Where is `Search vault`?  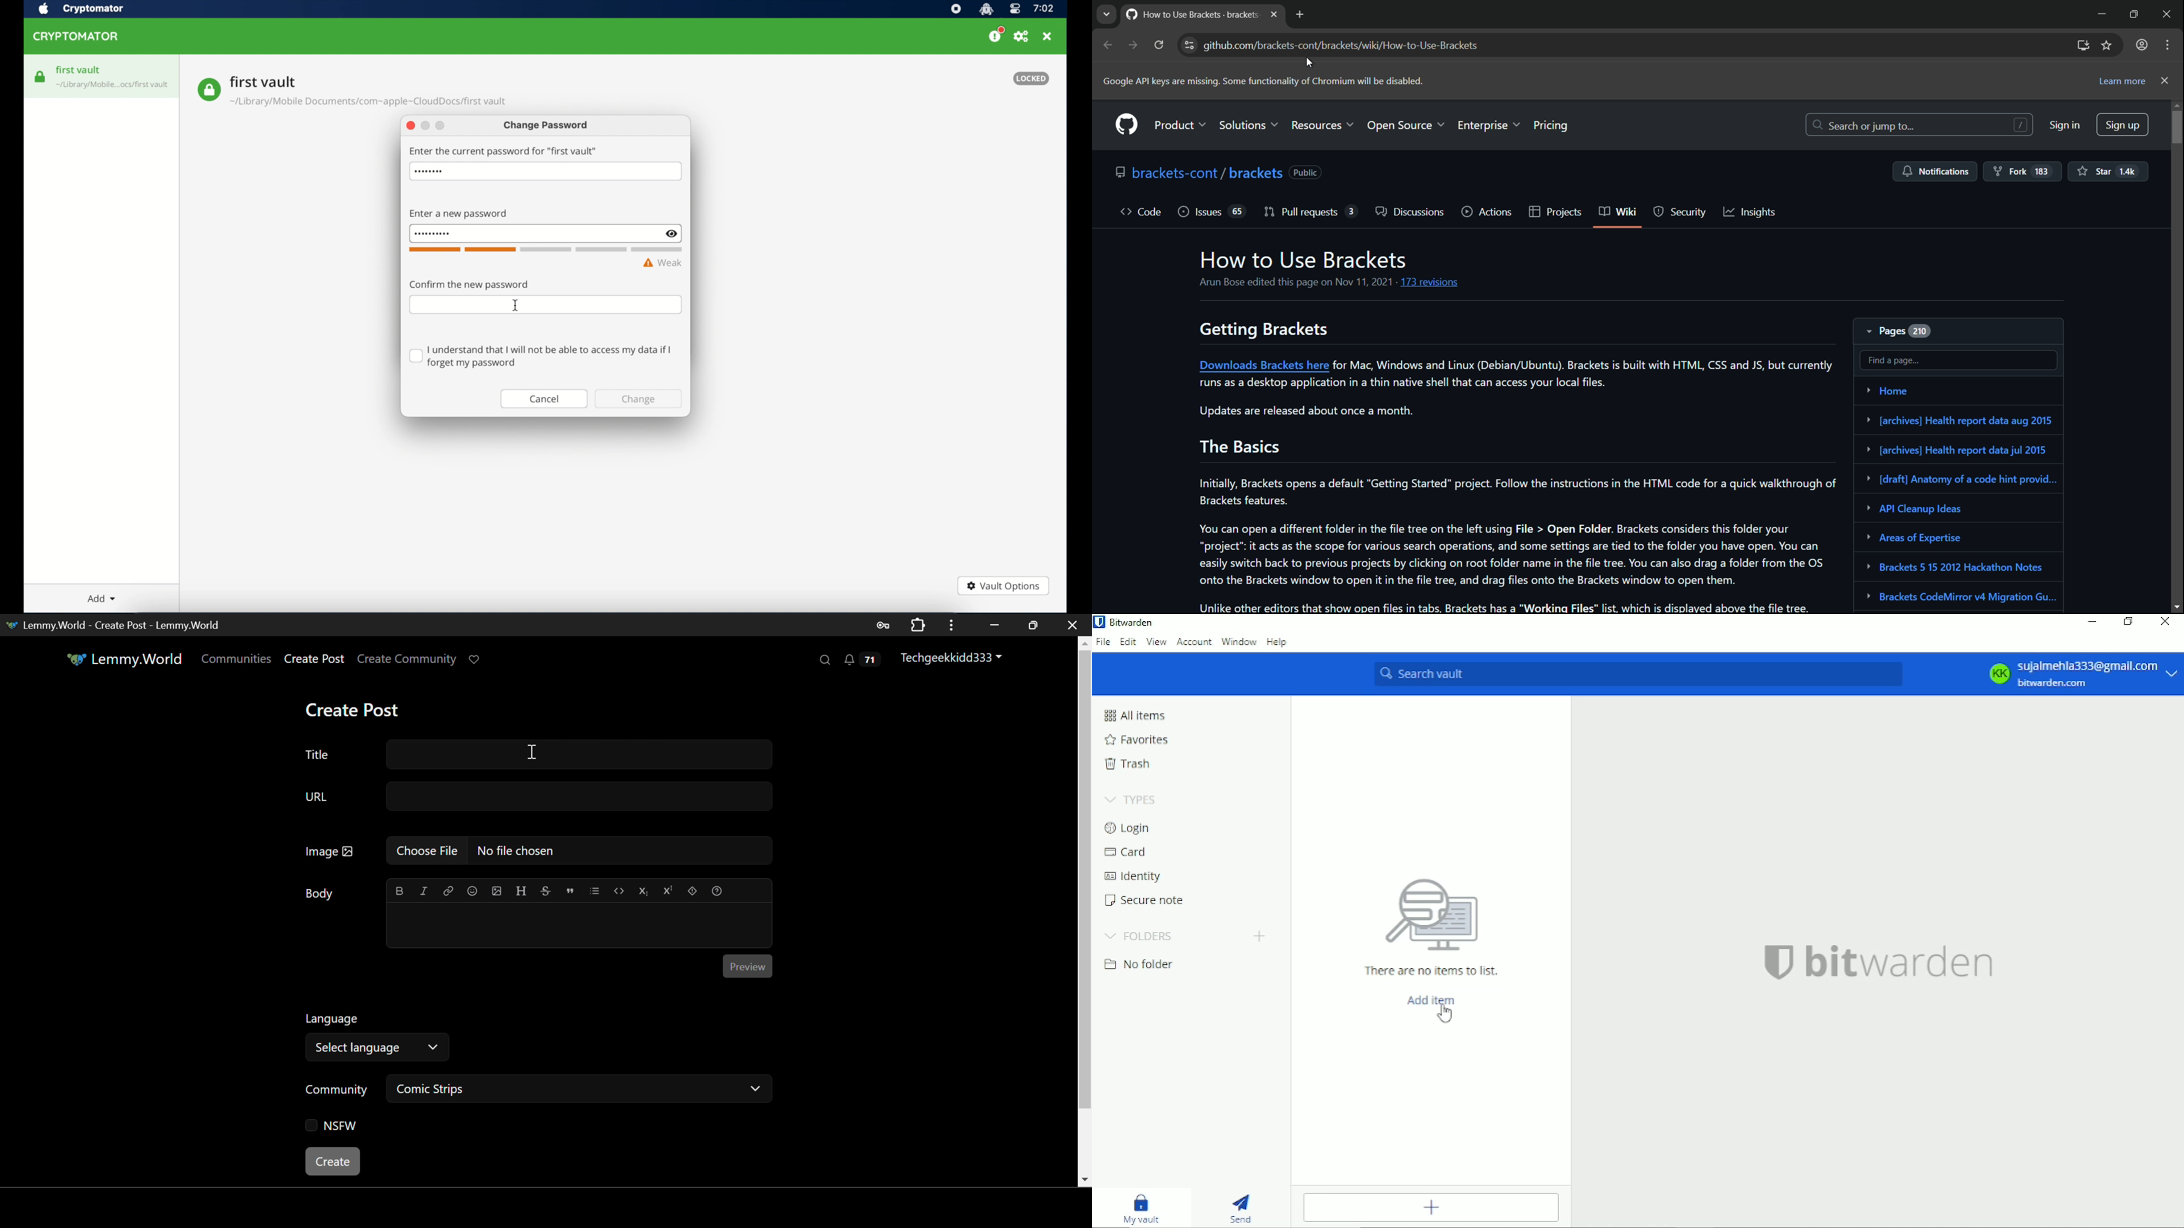 Search vault is located at coordinates (1636, 675).